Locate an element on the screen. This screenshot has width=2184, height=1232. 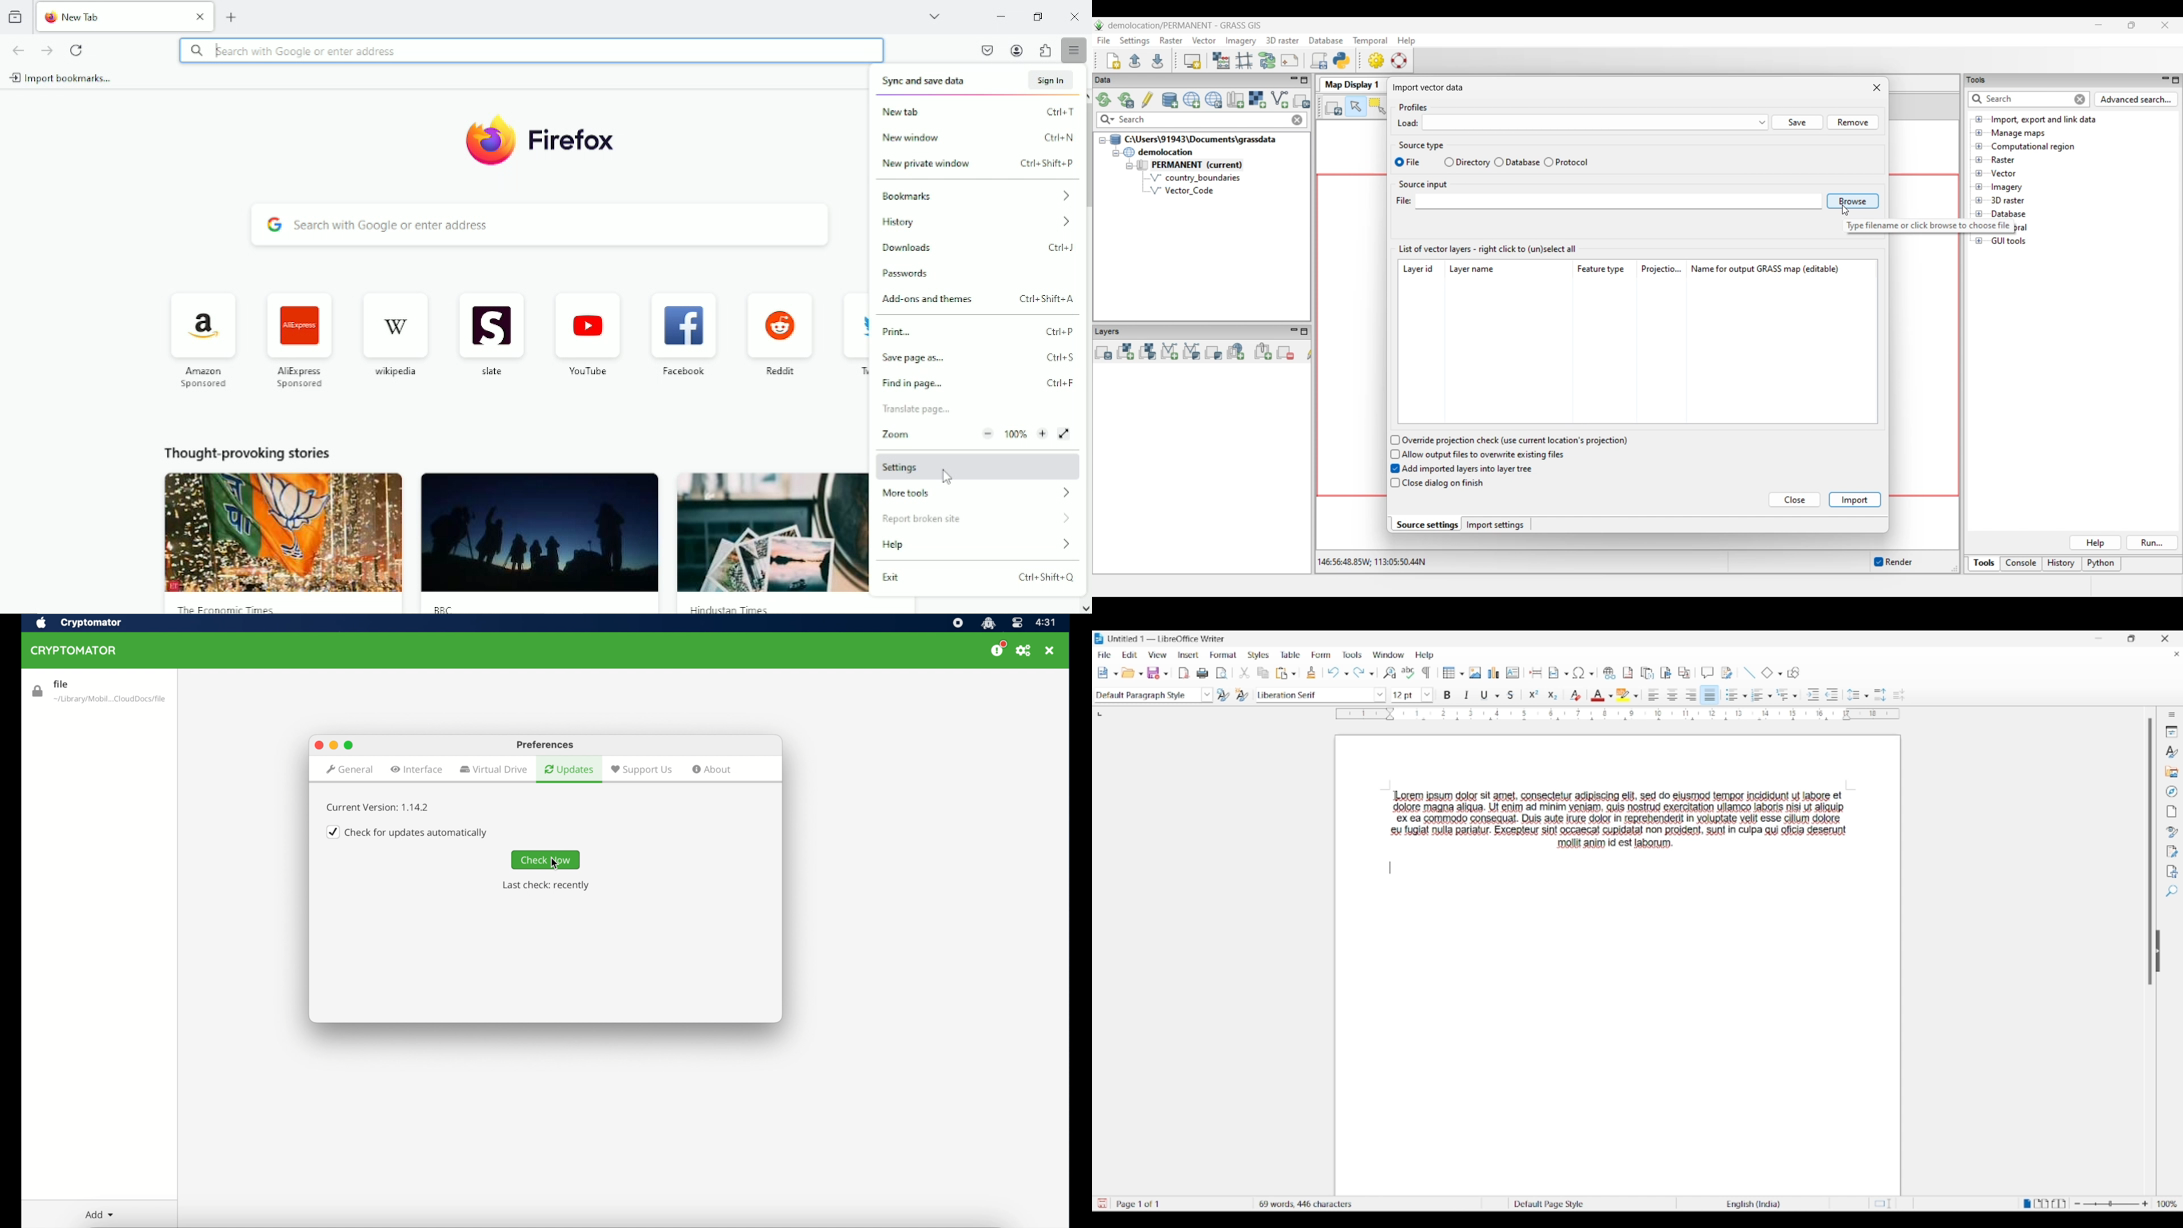
Bold is located at coordinates (1448, 695).